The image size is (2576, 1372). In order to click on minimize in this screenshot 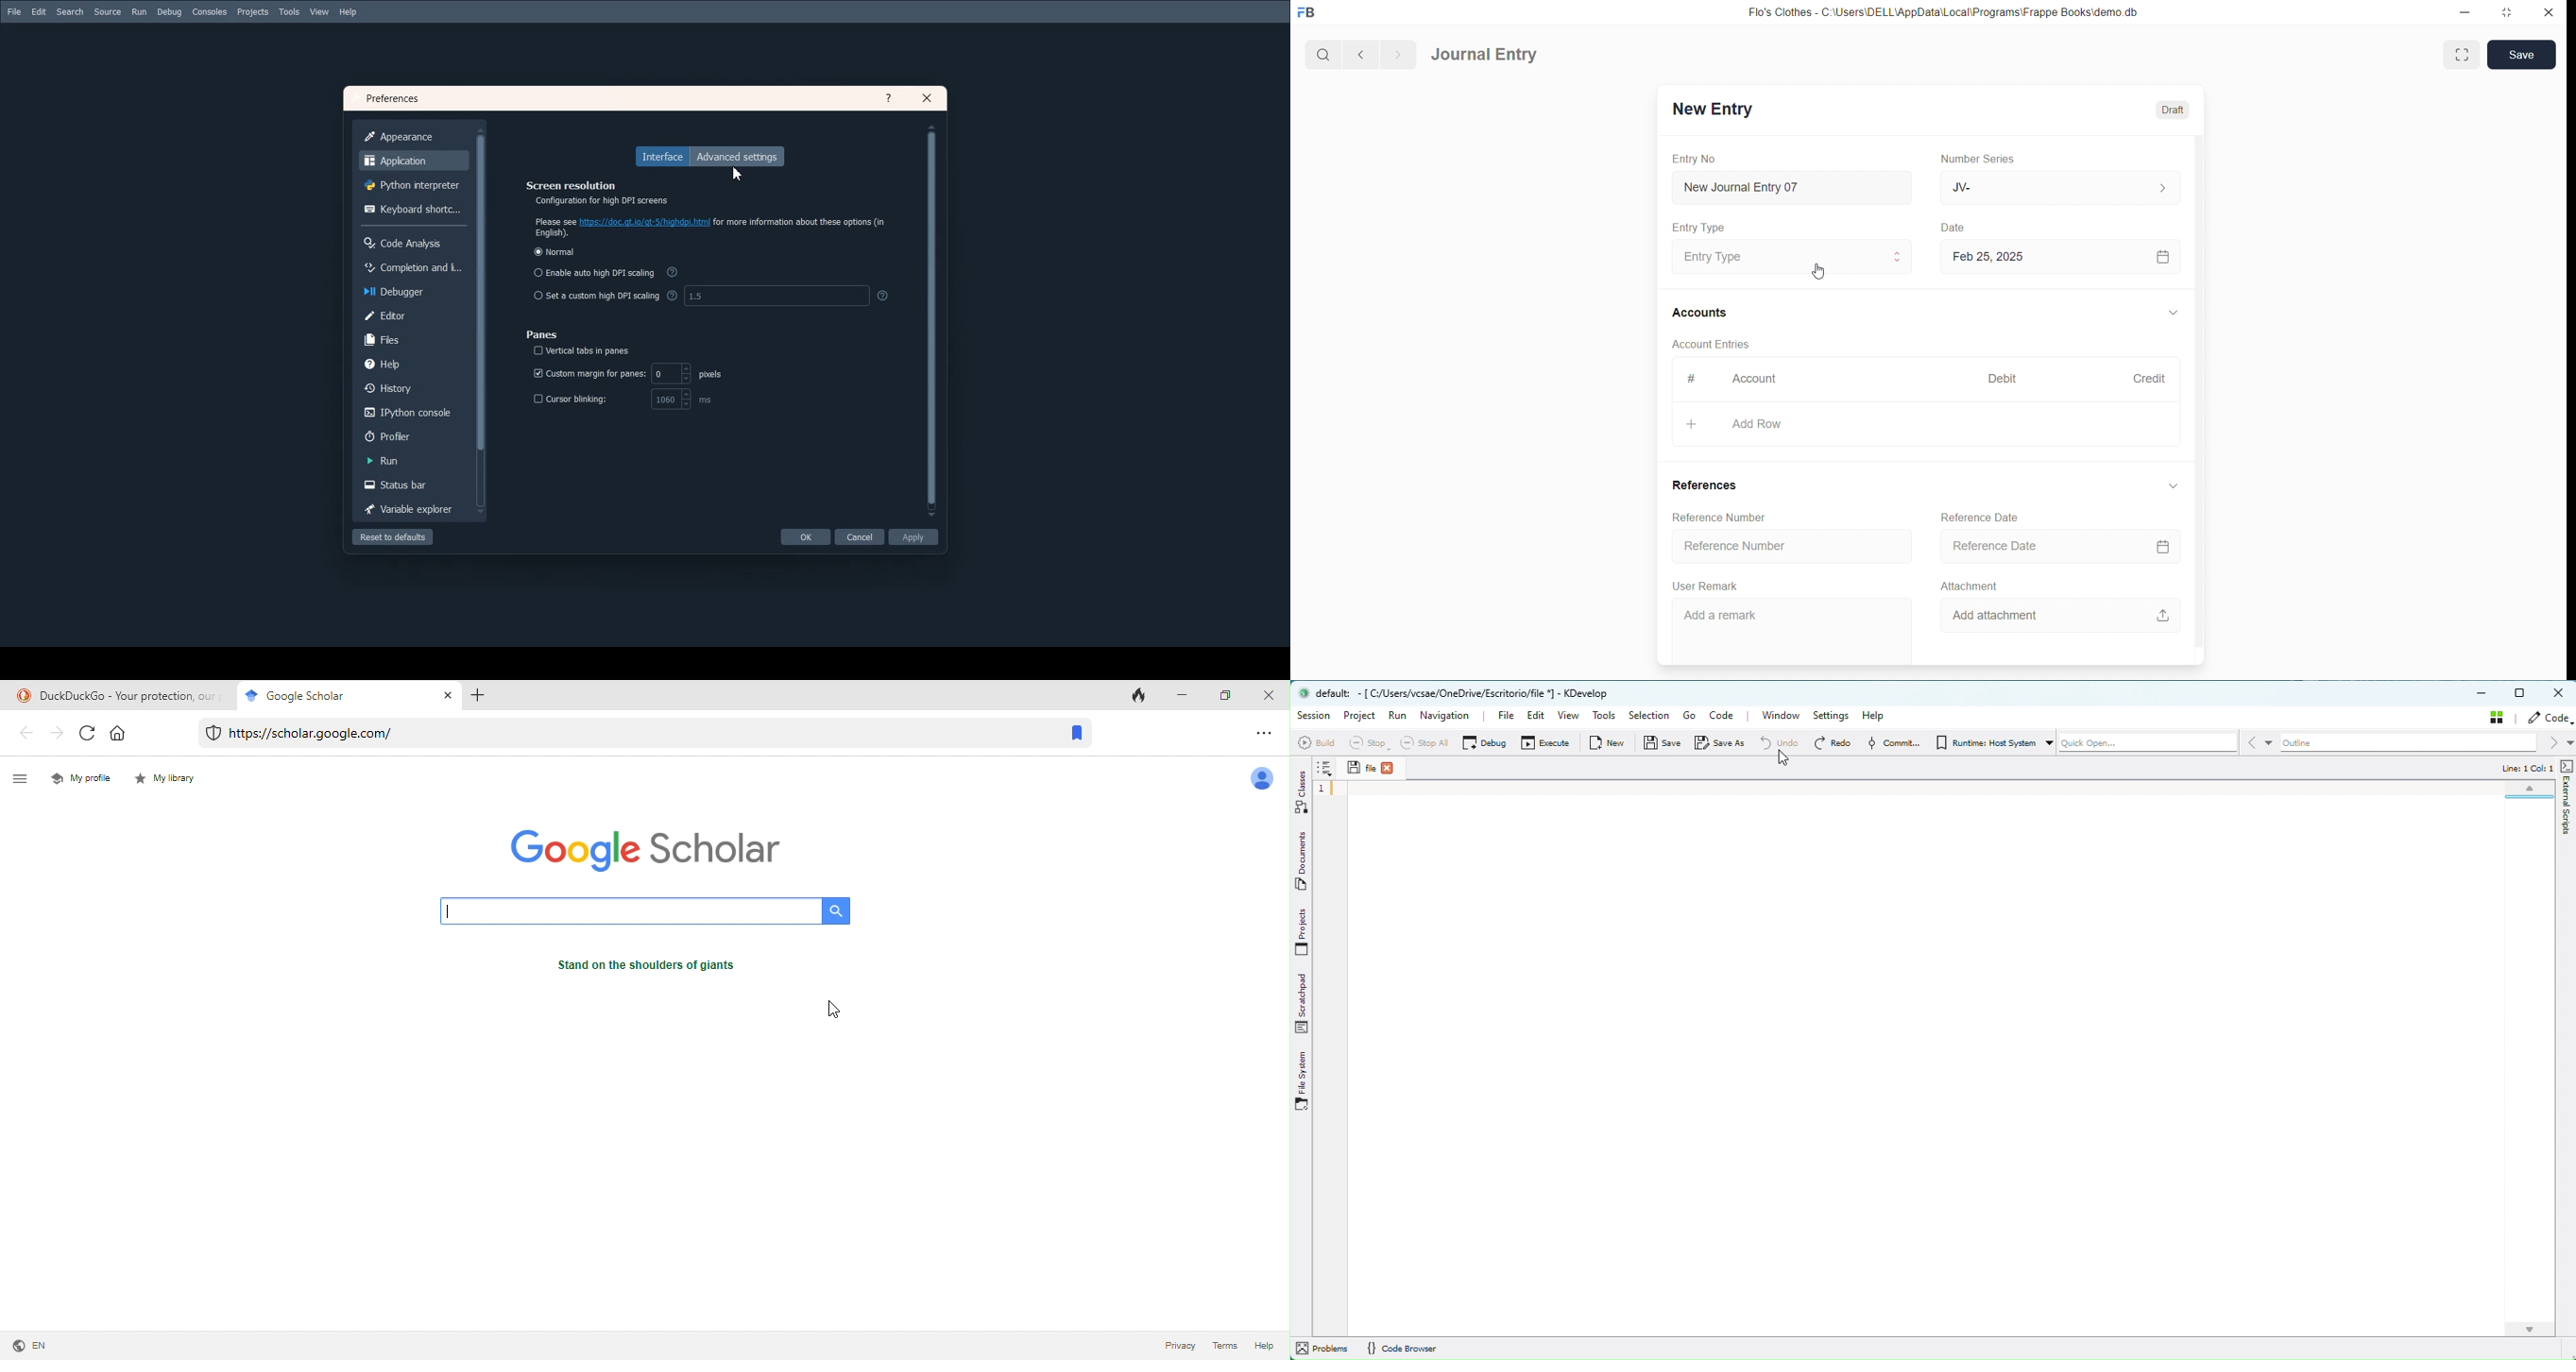, I will do `click(2464, 13)`.